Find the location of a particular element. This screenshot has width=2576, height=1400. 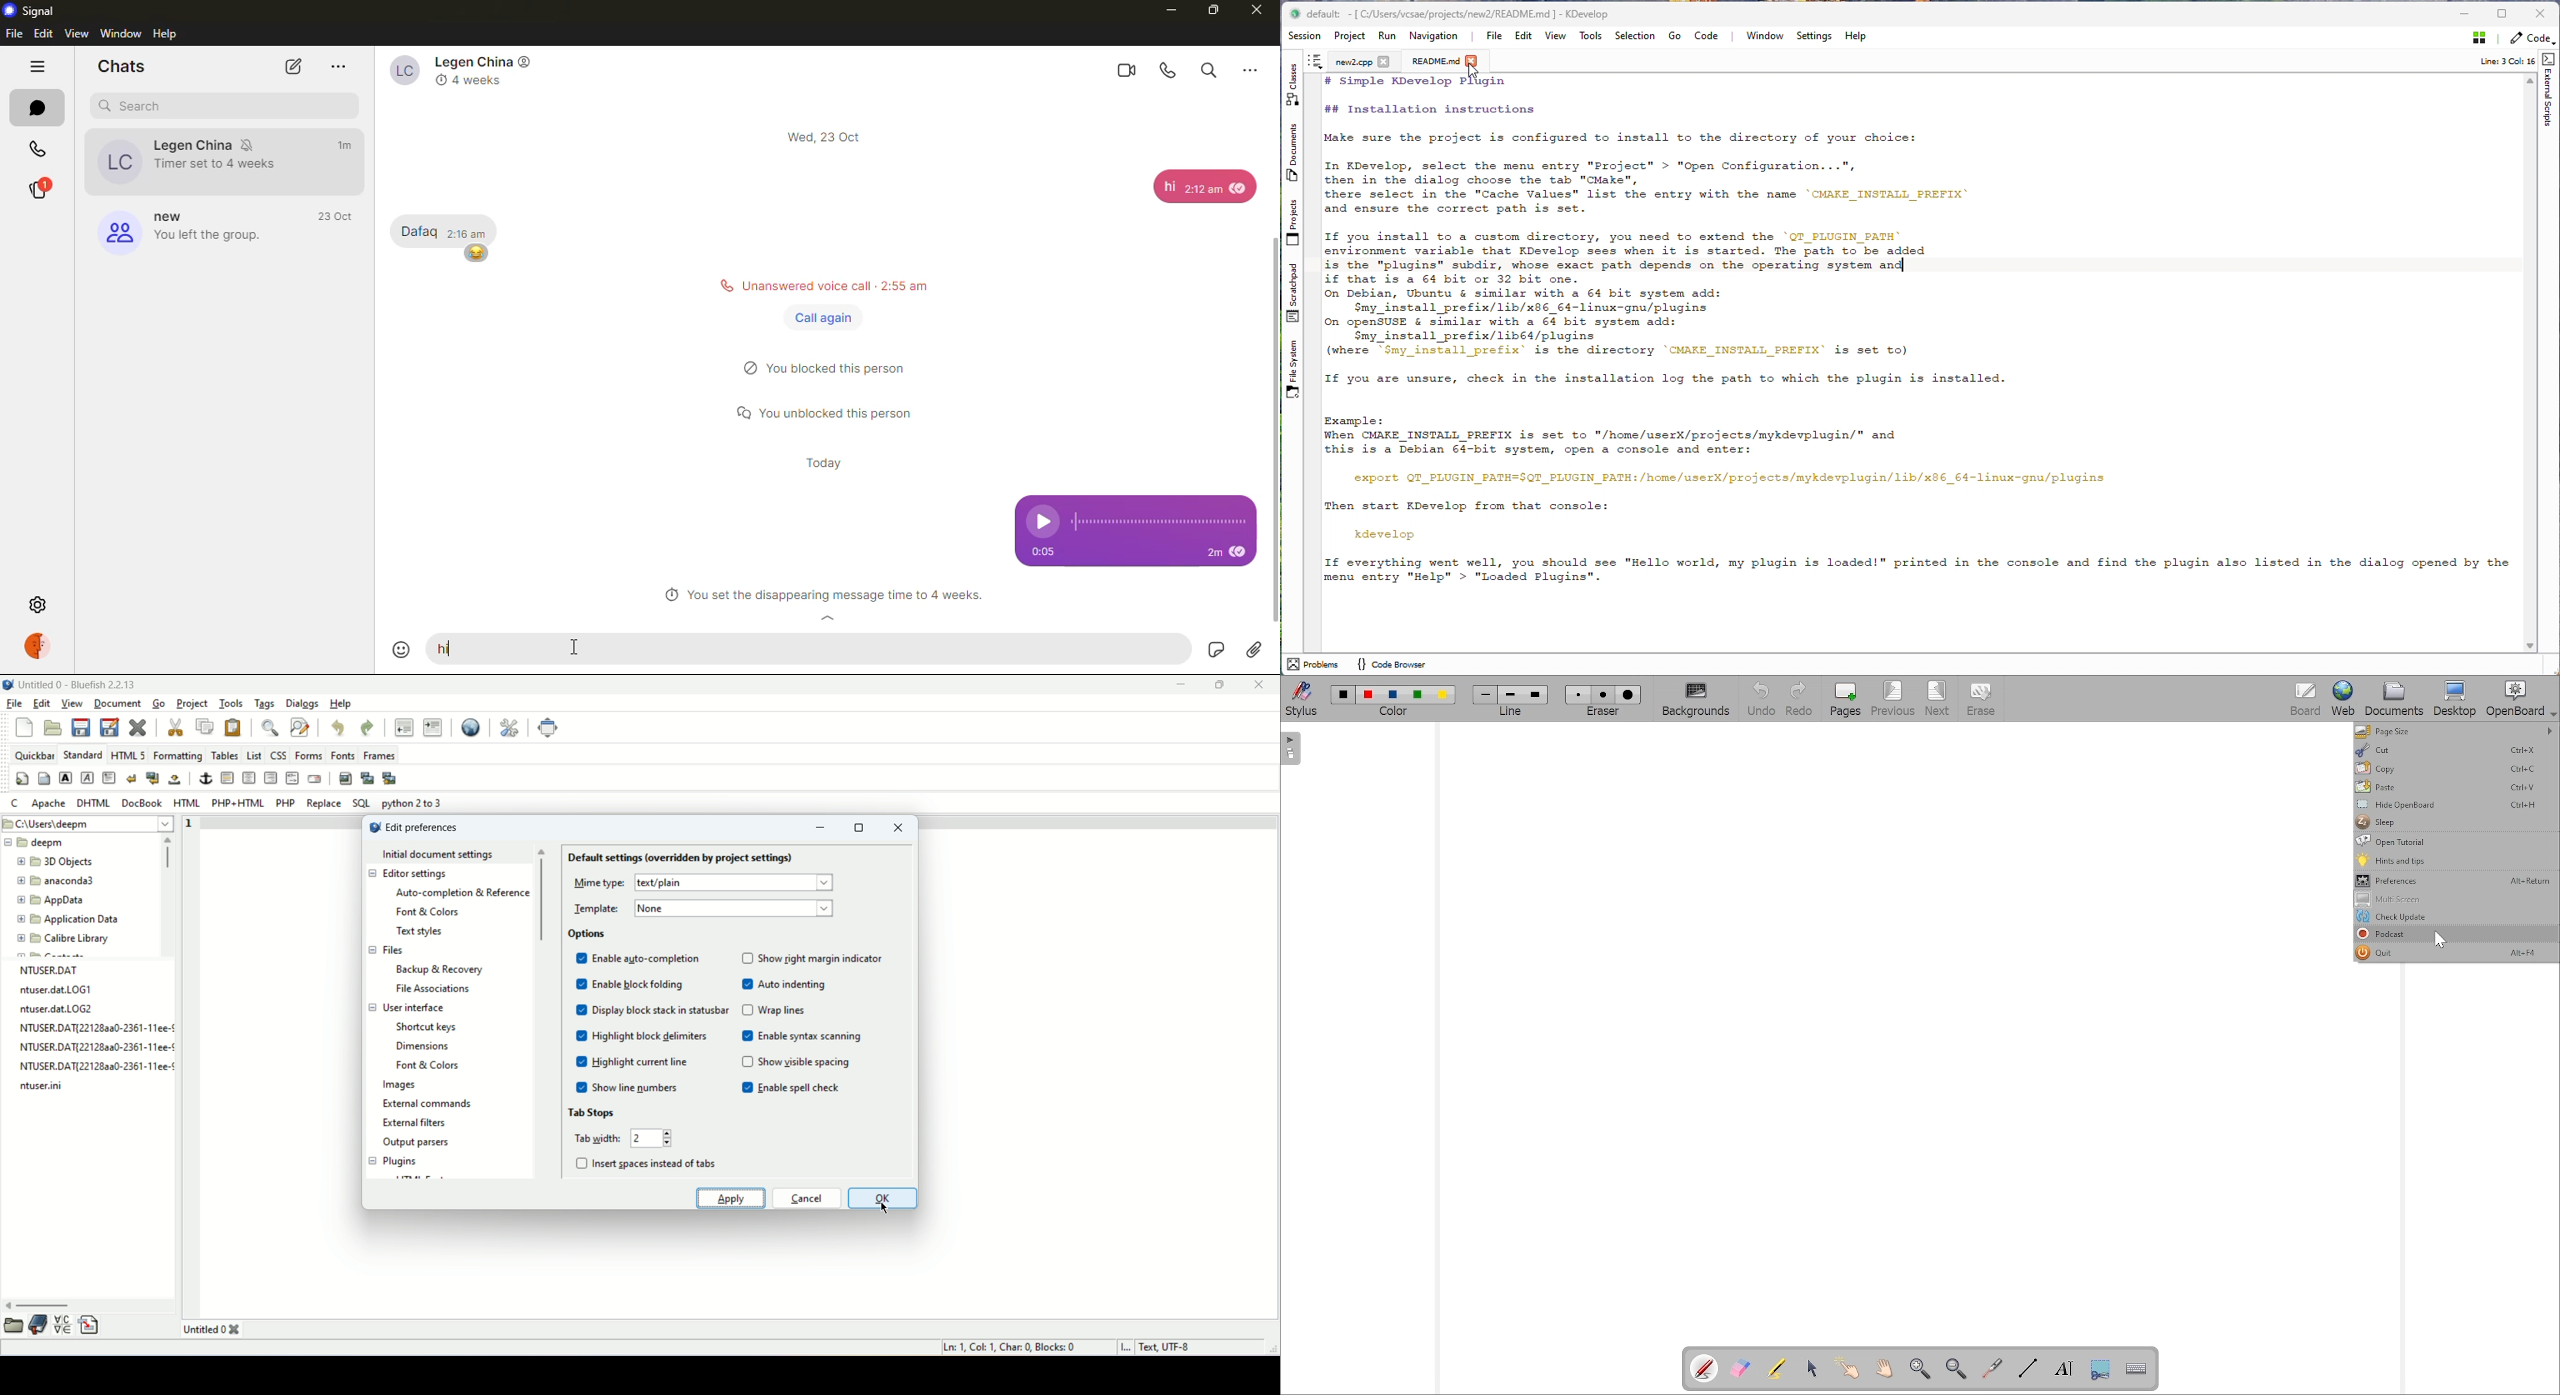

window is located at coordinates (122, 33).